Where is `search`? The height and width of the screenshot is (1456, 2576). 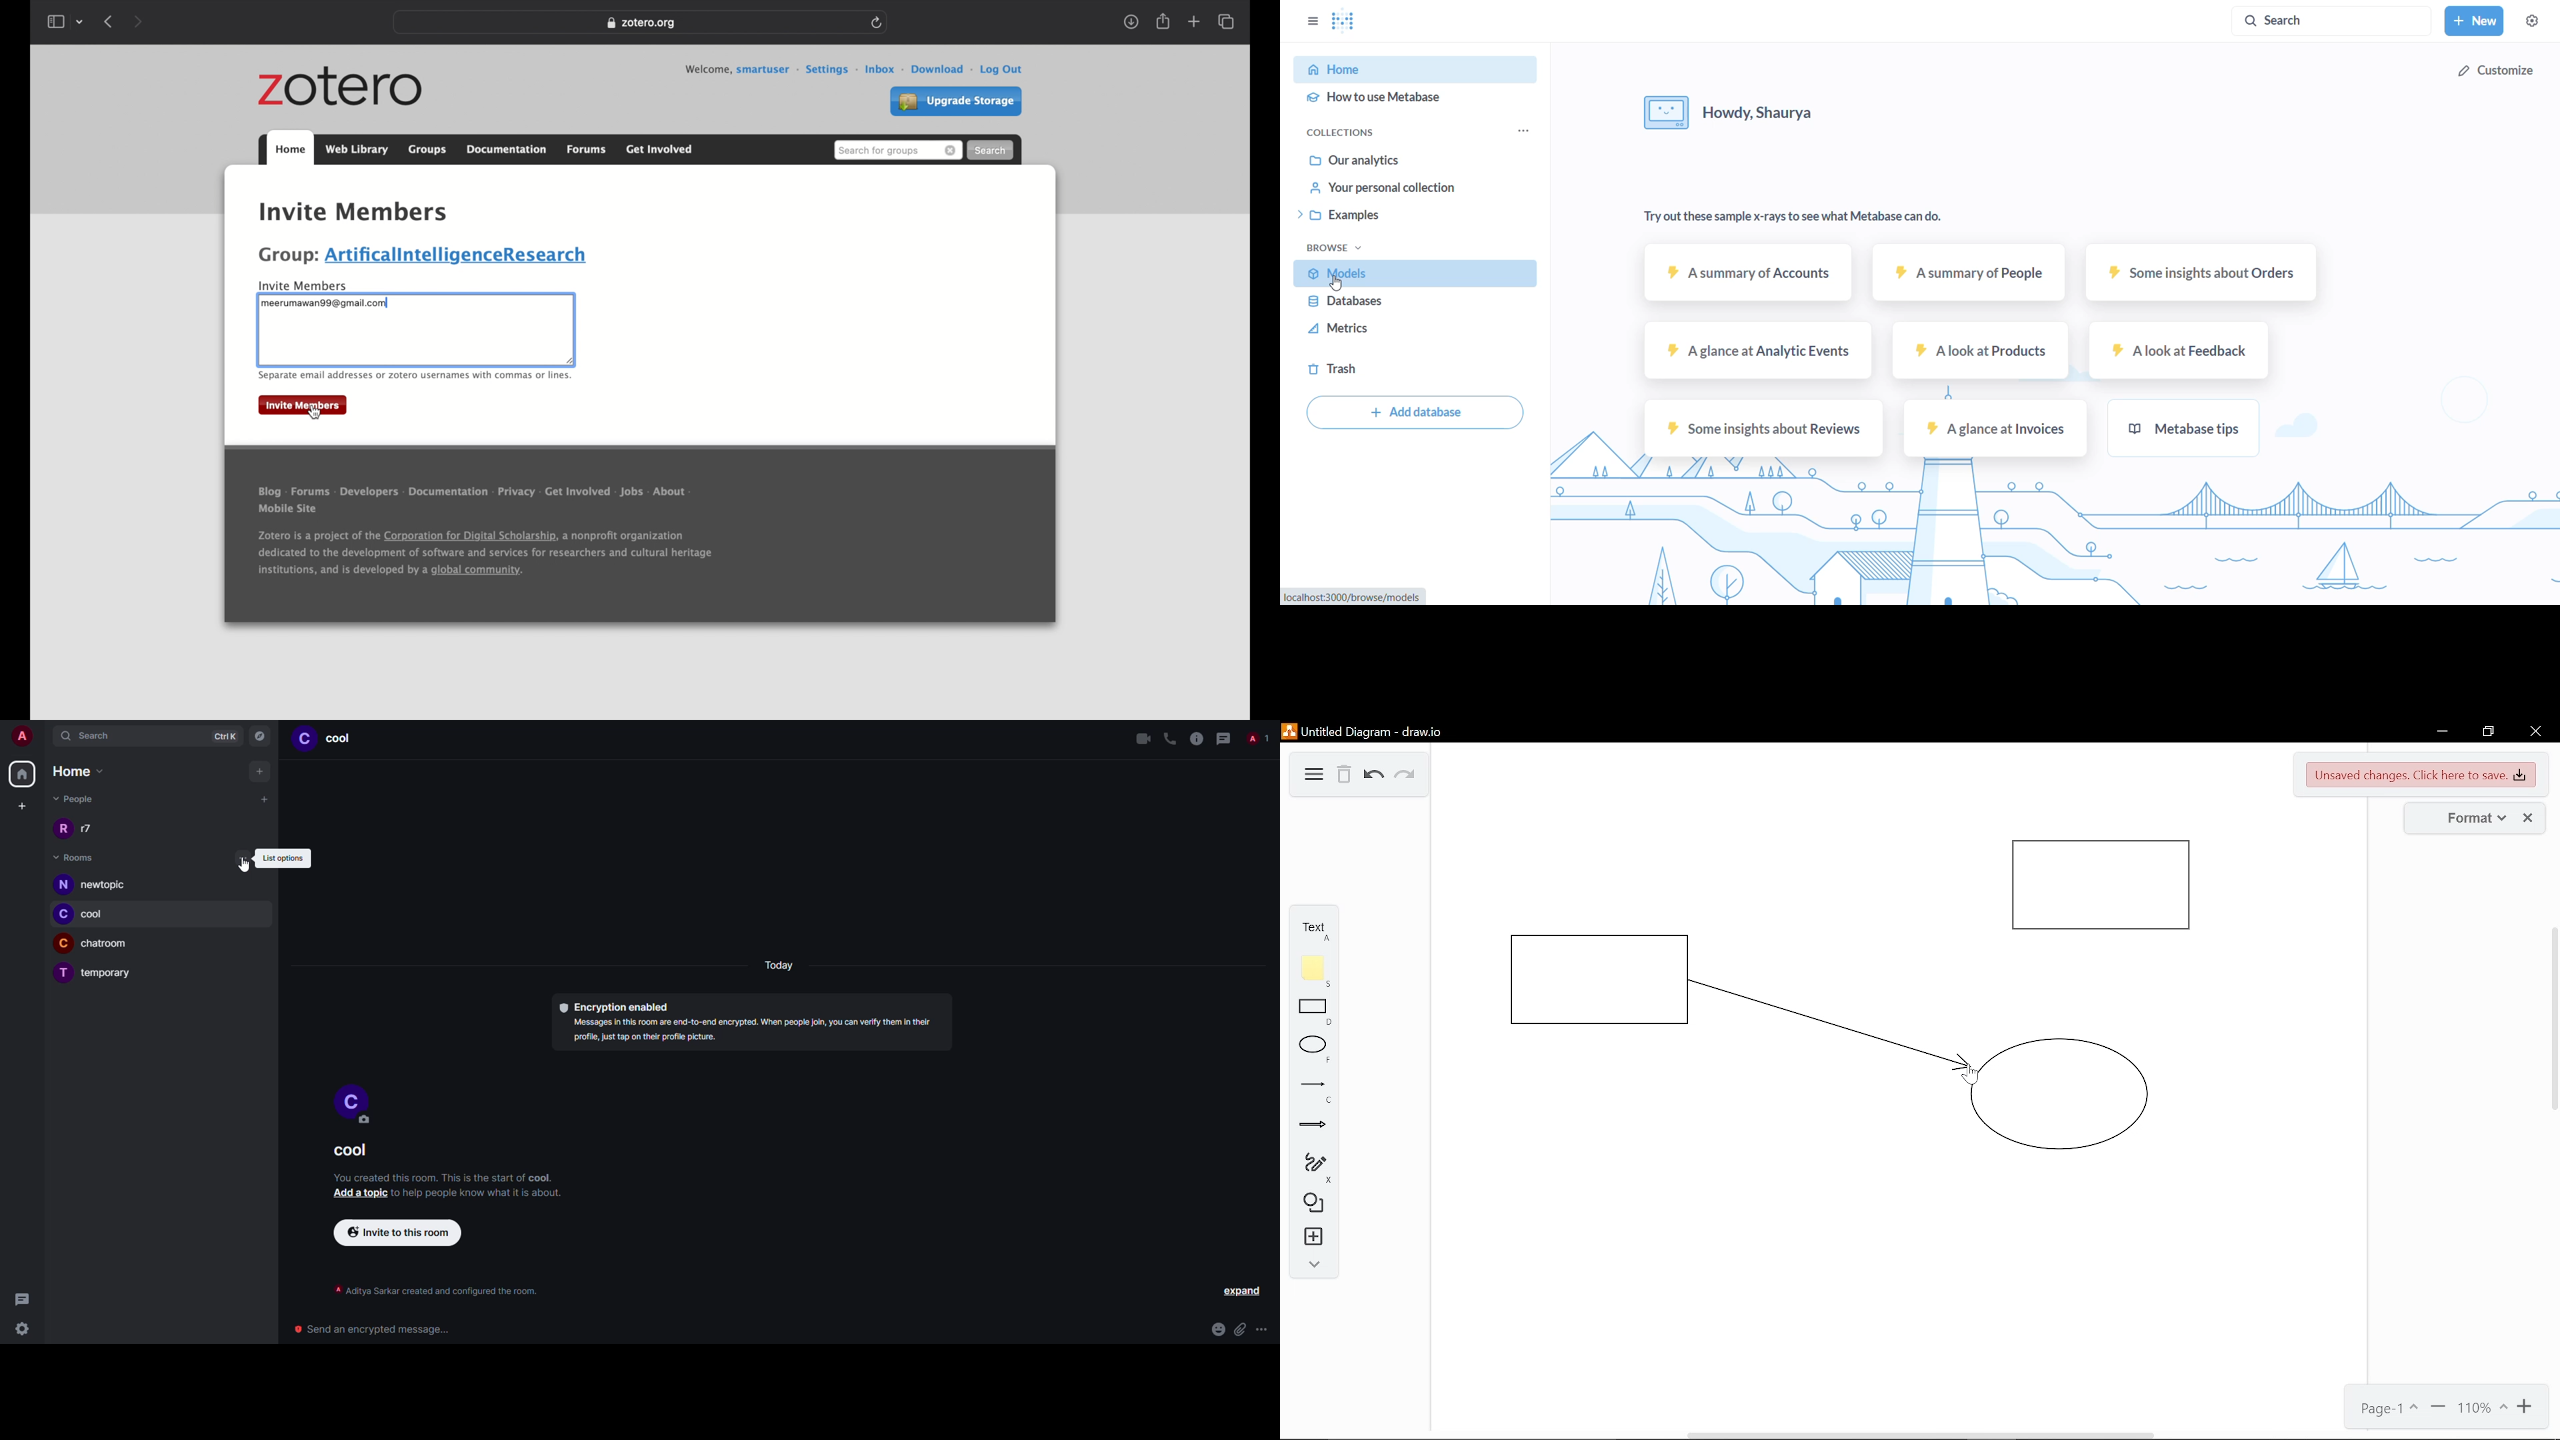 search is located at coordinates (99, 737).